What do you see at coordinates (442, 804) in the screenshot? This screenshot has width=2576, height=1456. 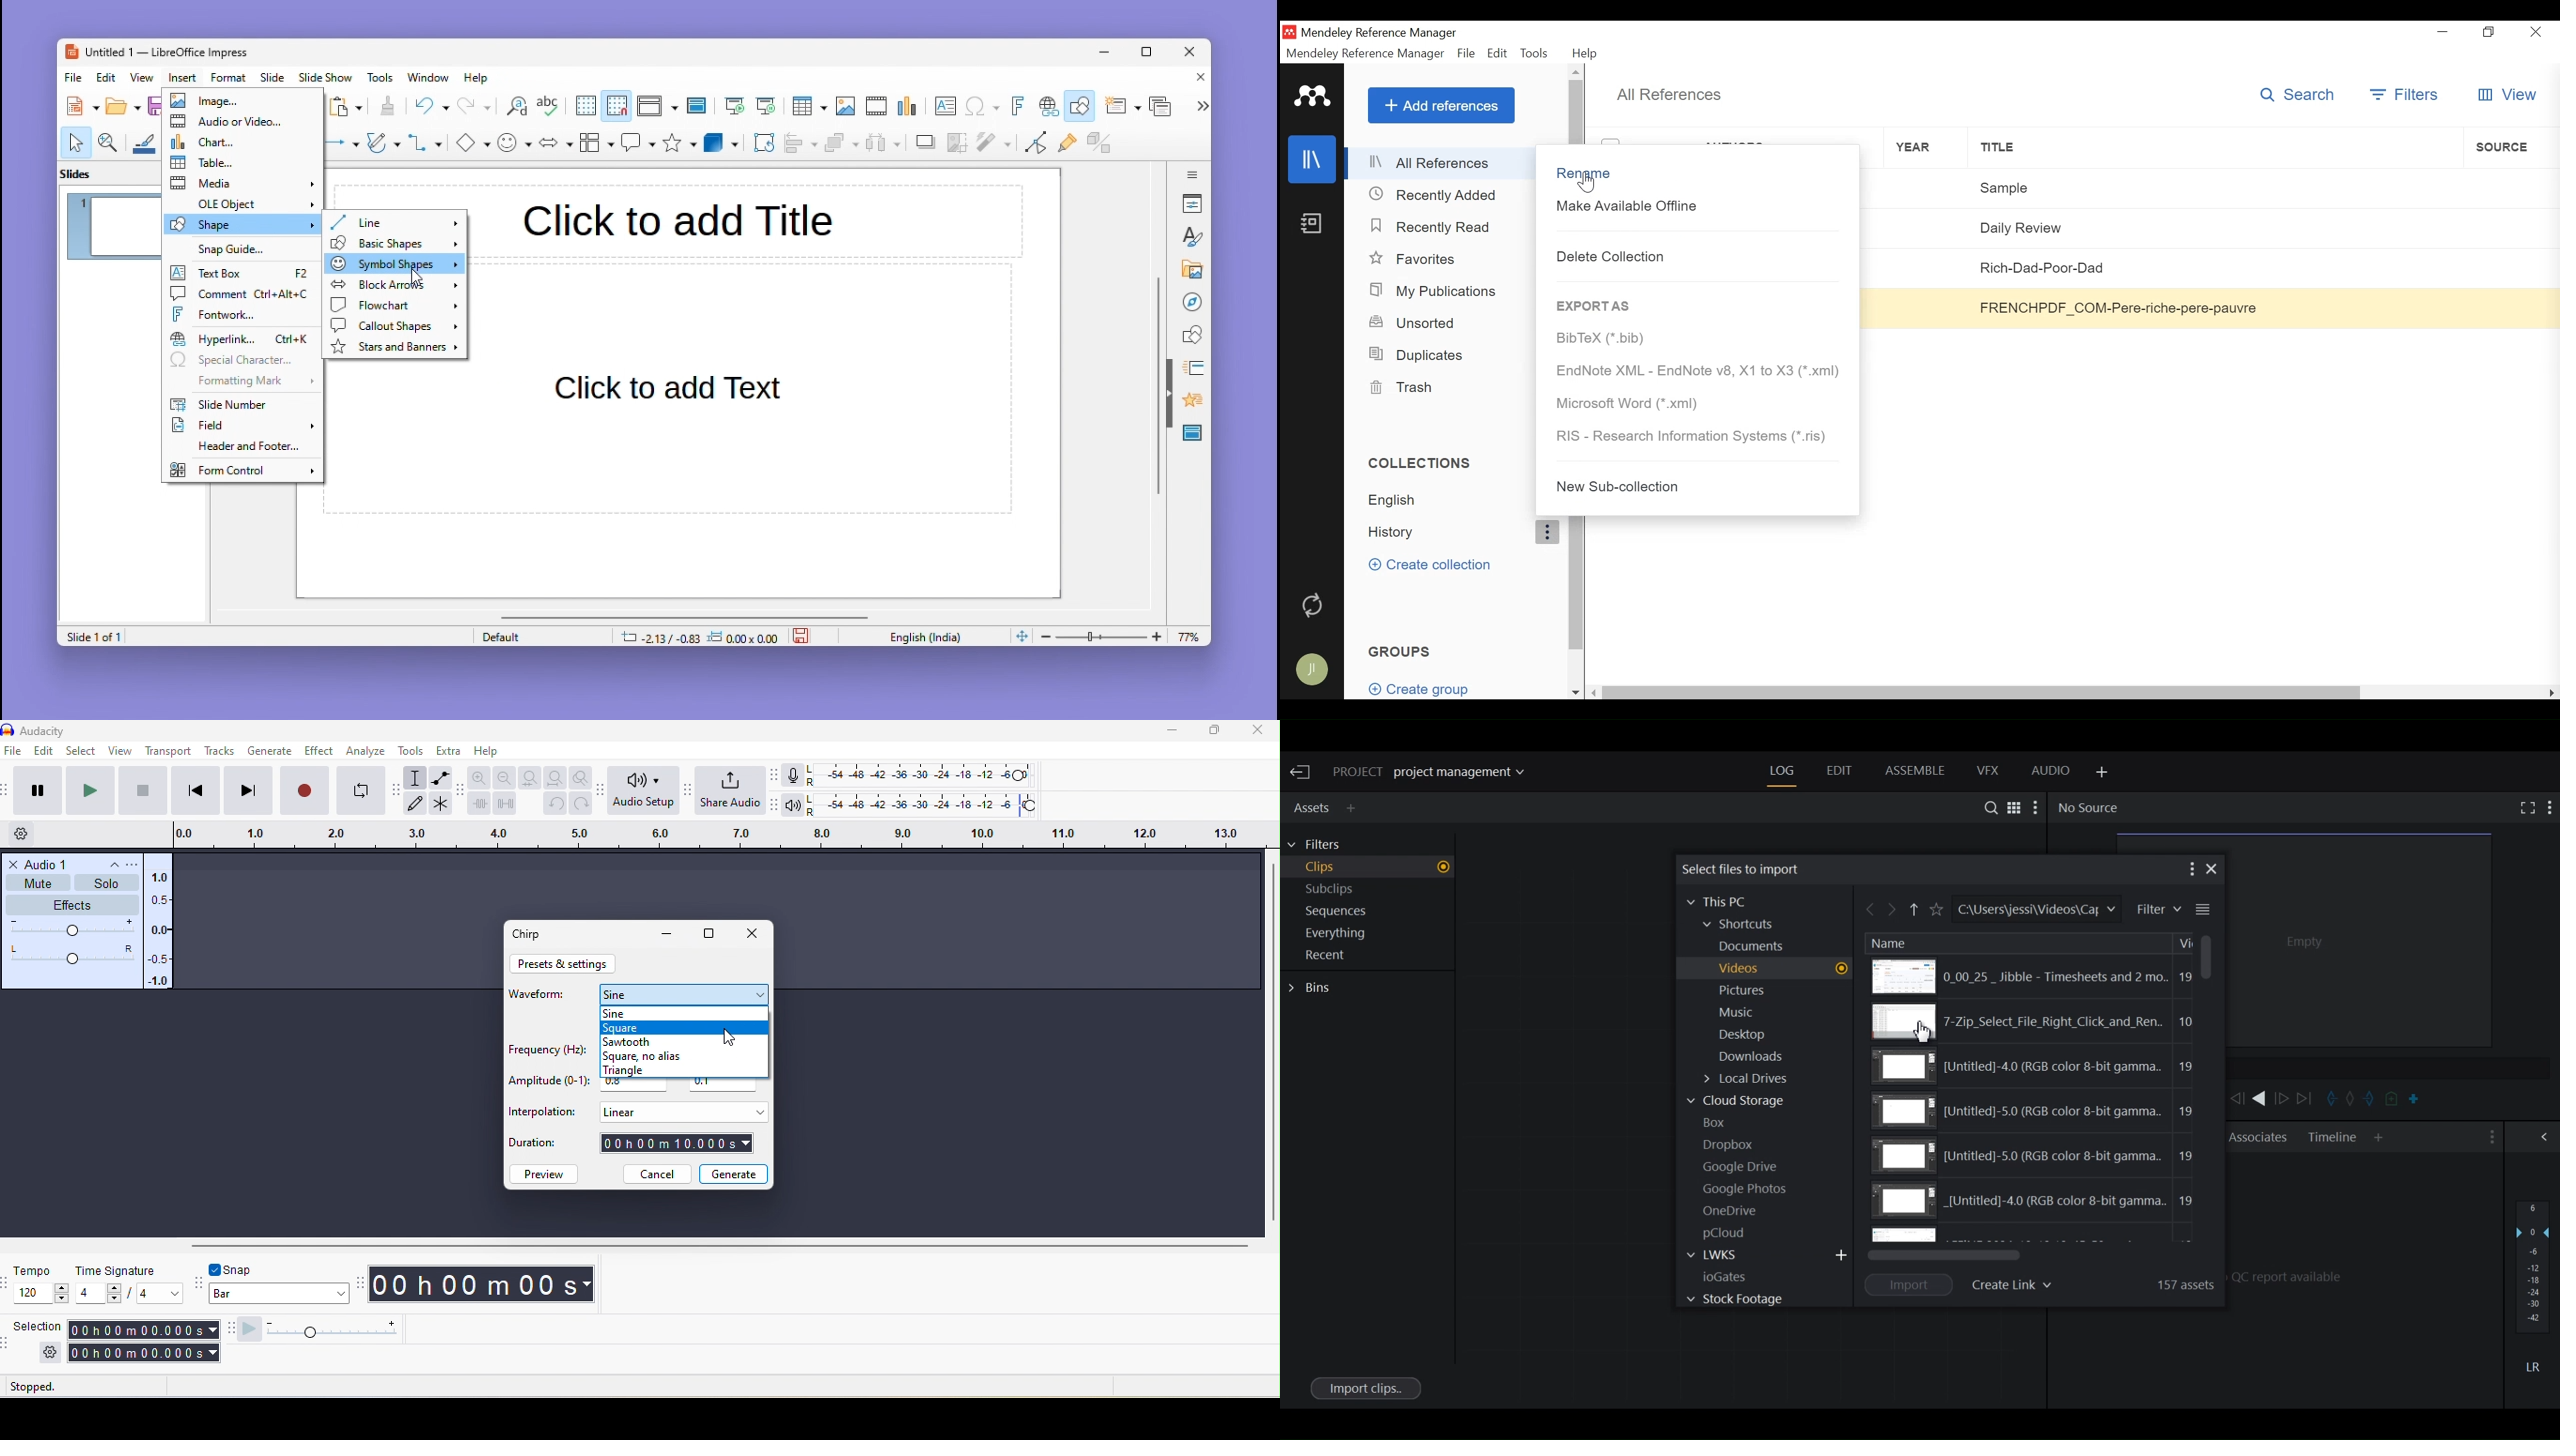 I see `multi tool` at bounding box center [442, 804].